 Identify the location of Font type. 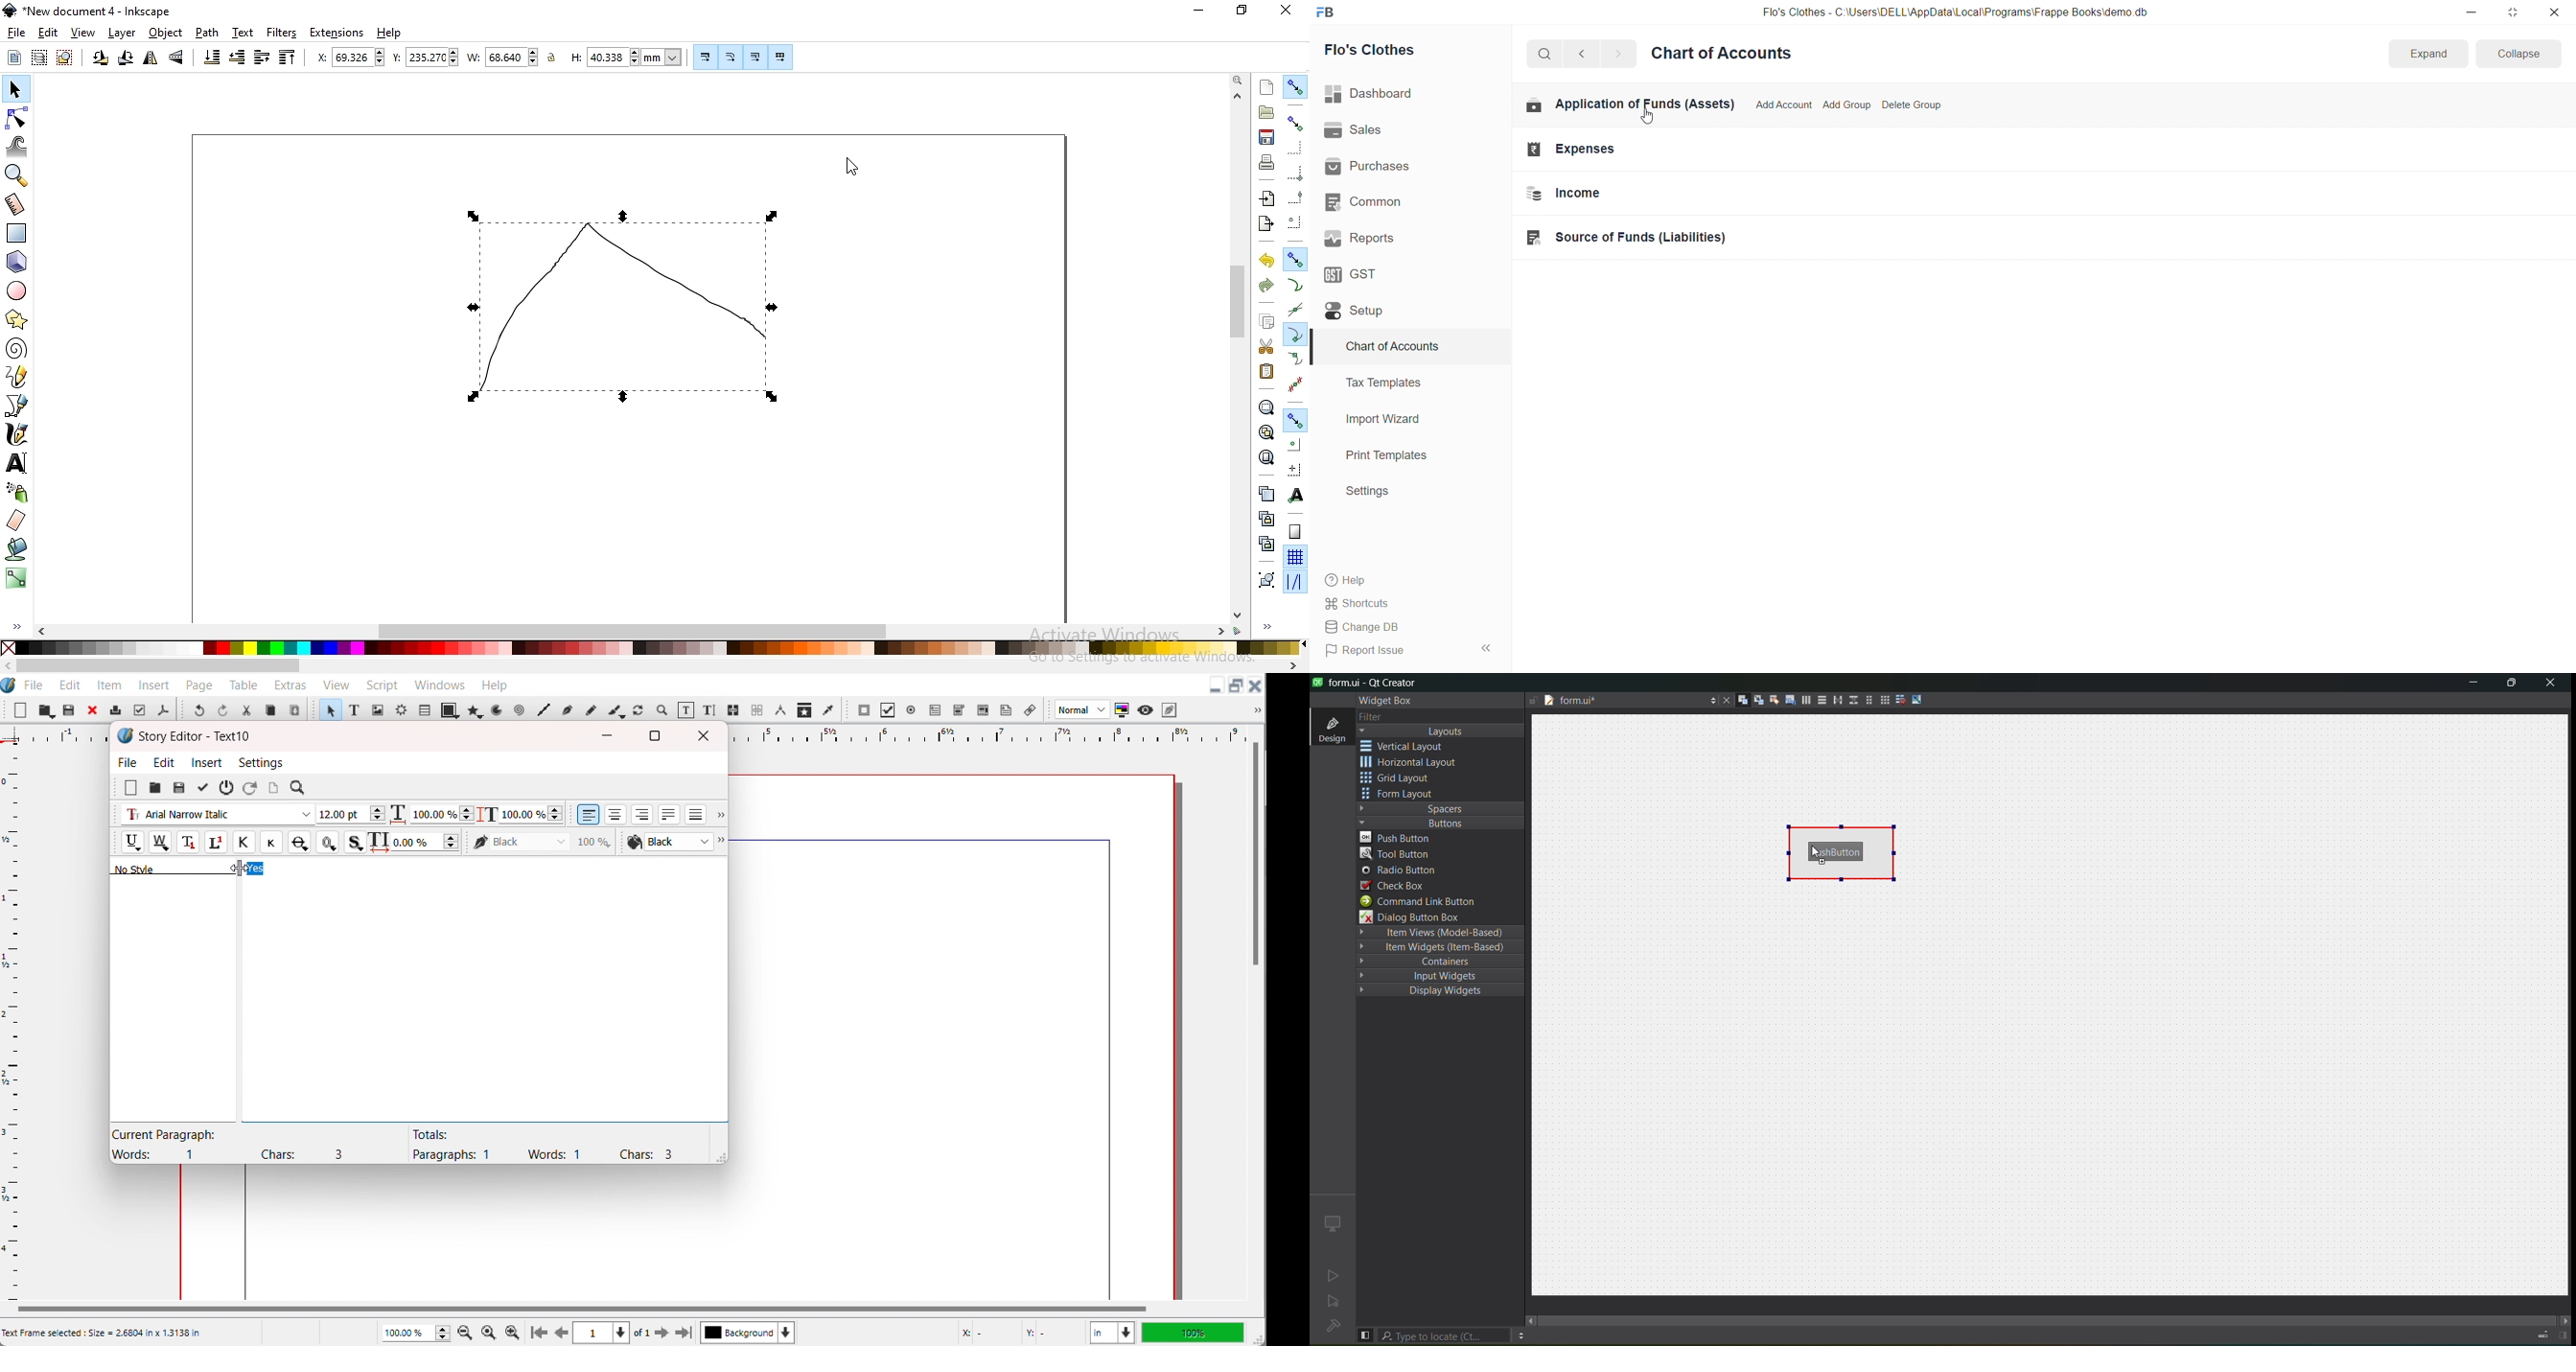
(216, 815).